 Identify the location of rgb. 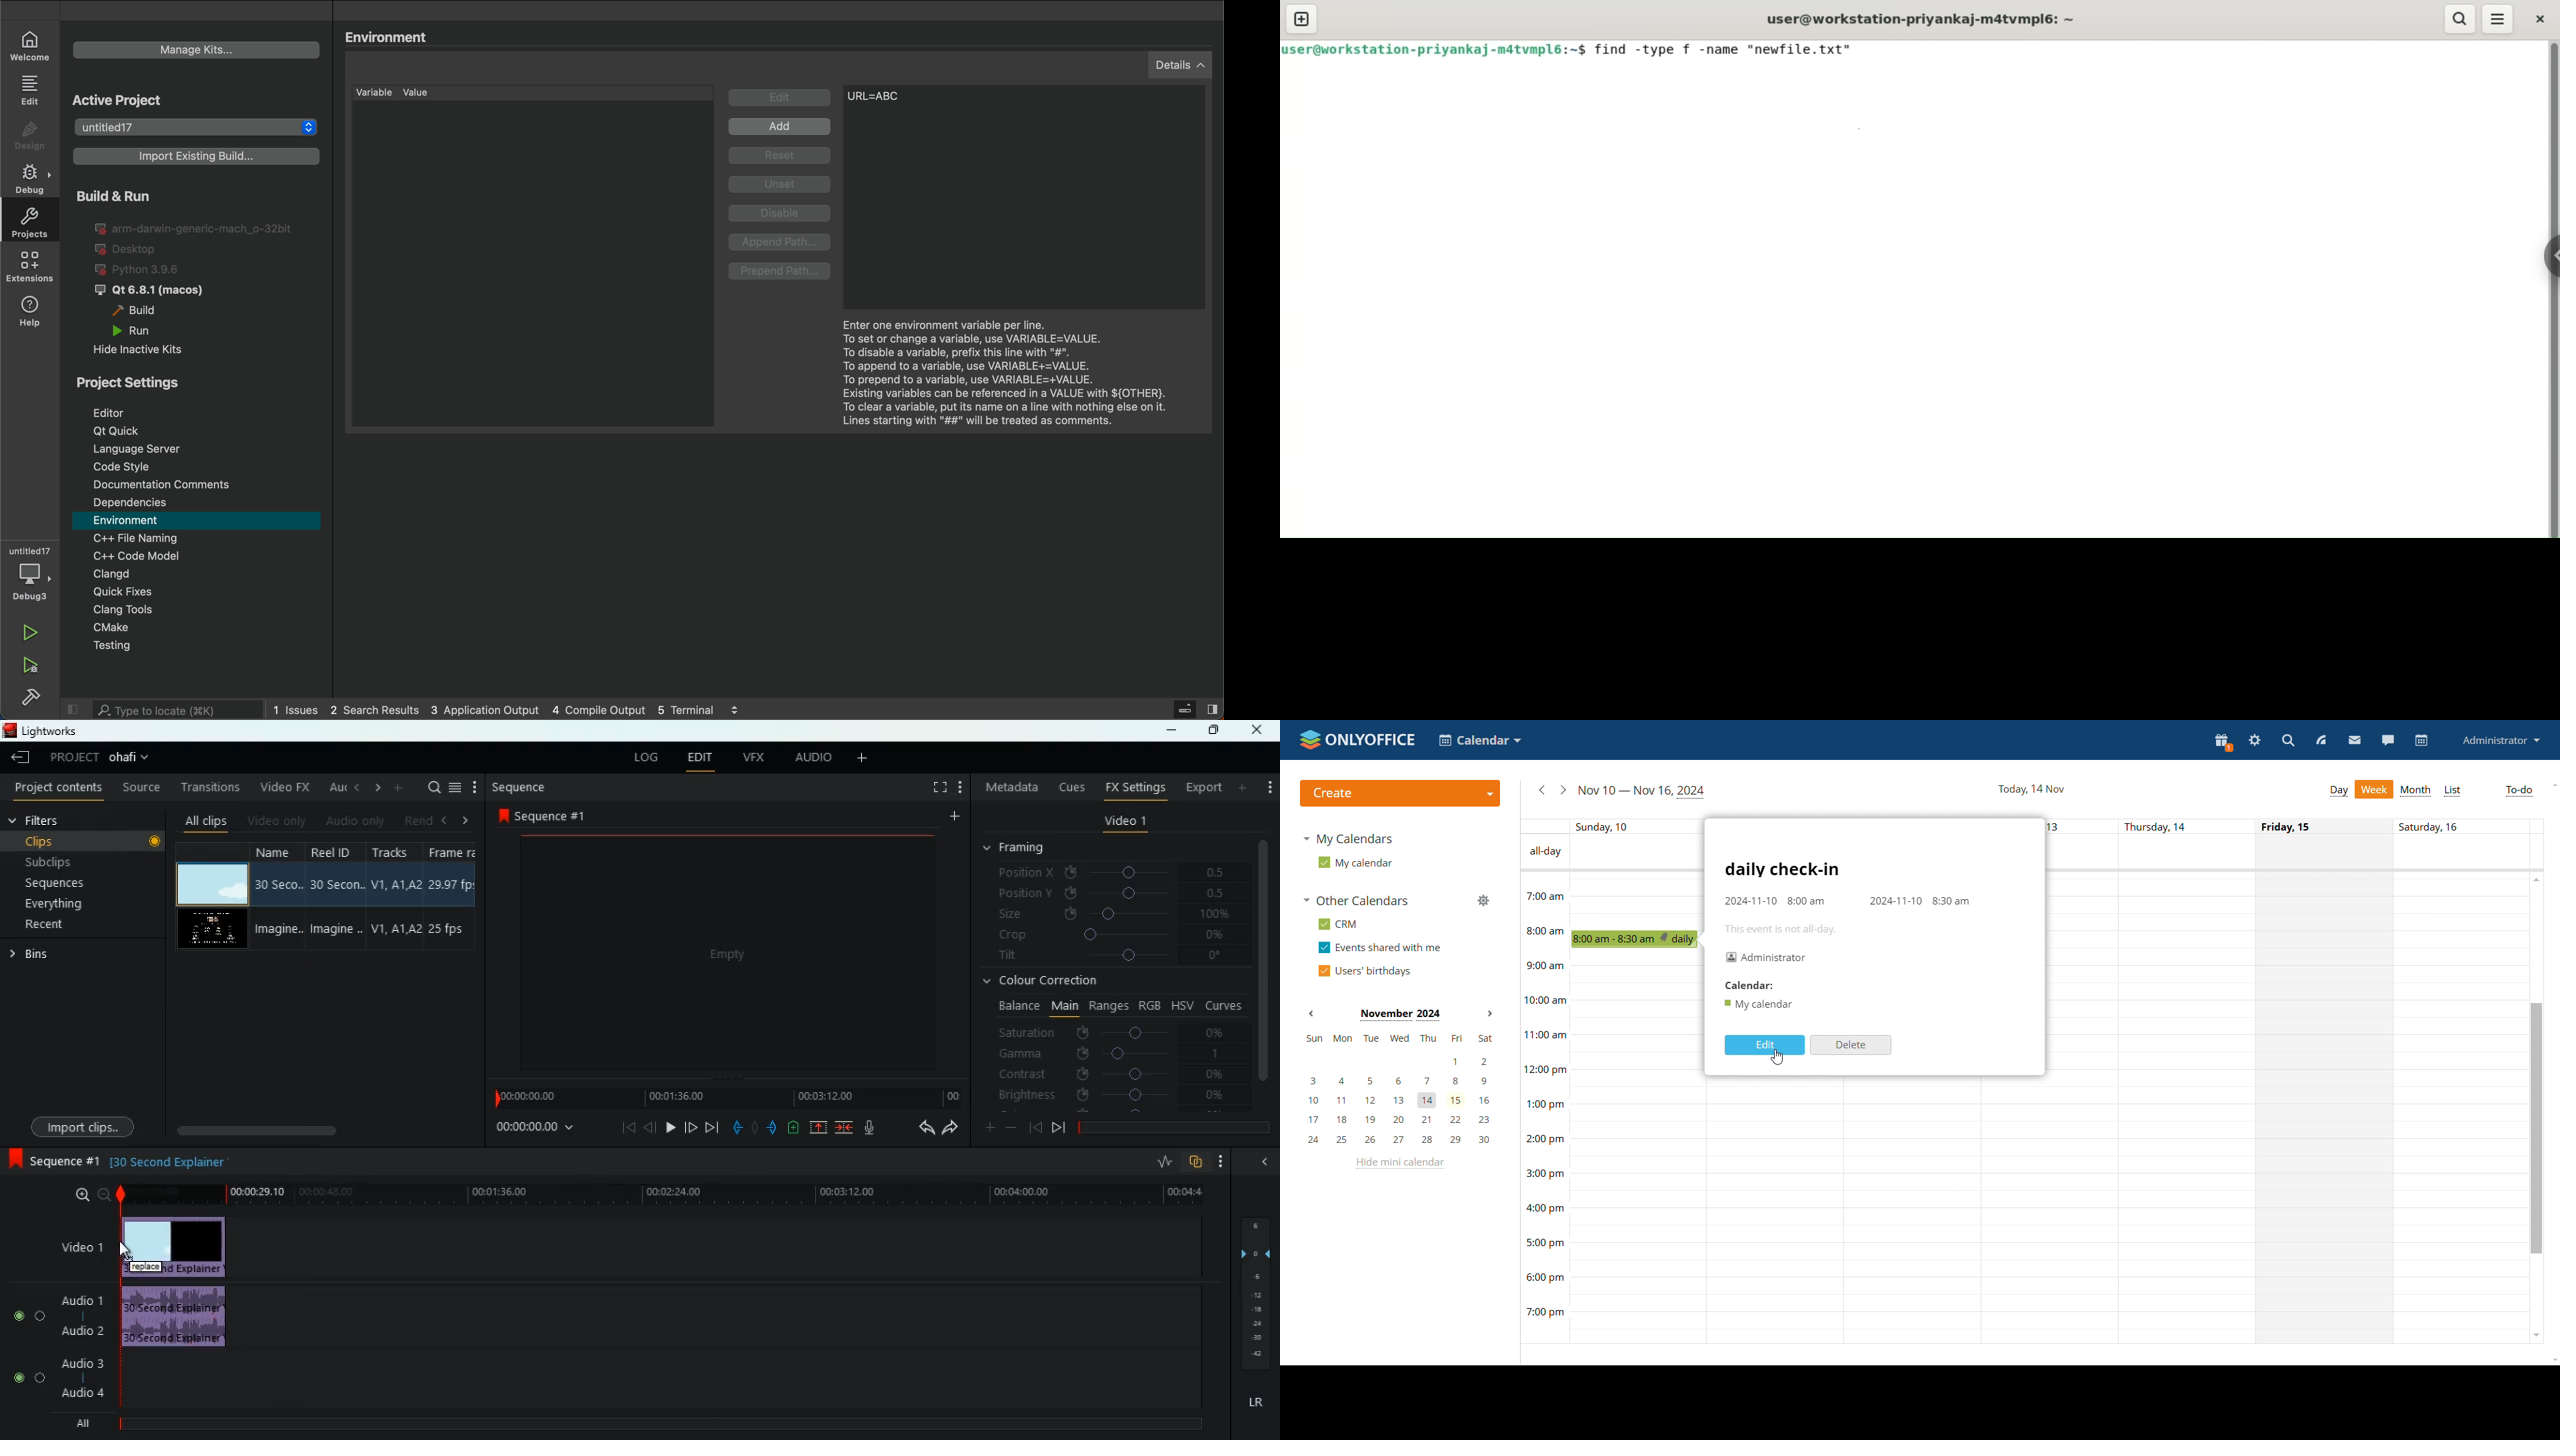
(1151, 1004).